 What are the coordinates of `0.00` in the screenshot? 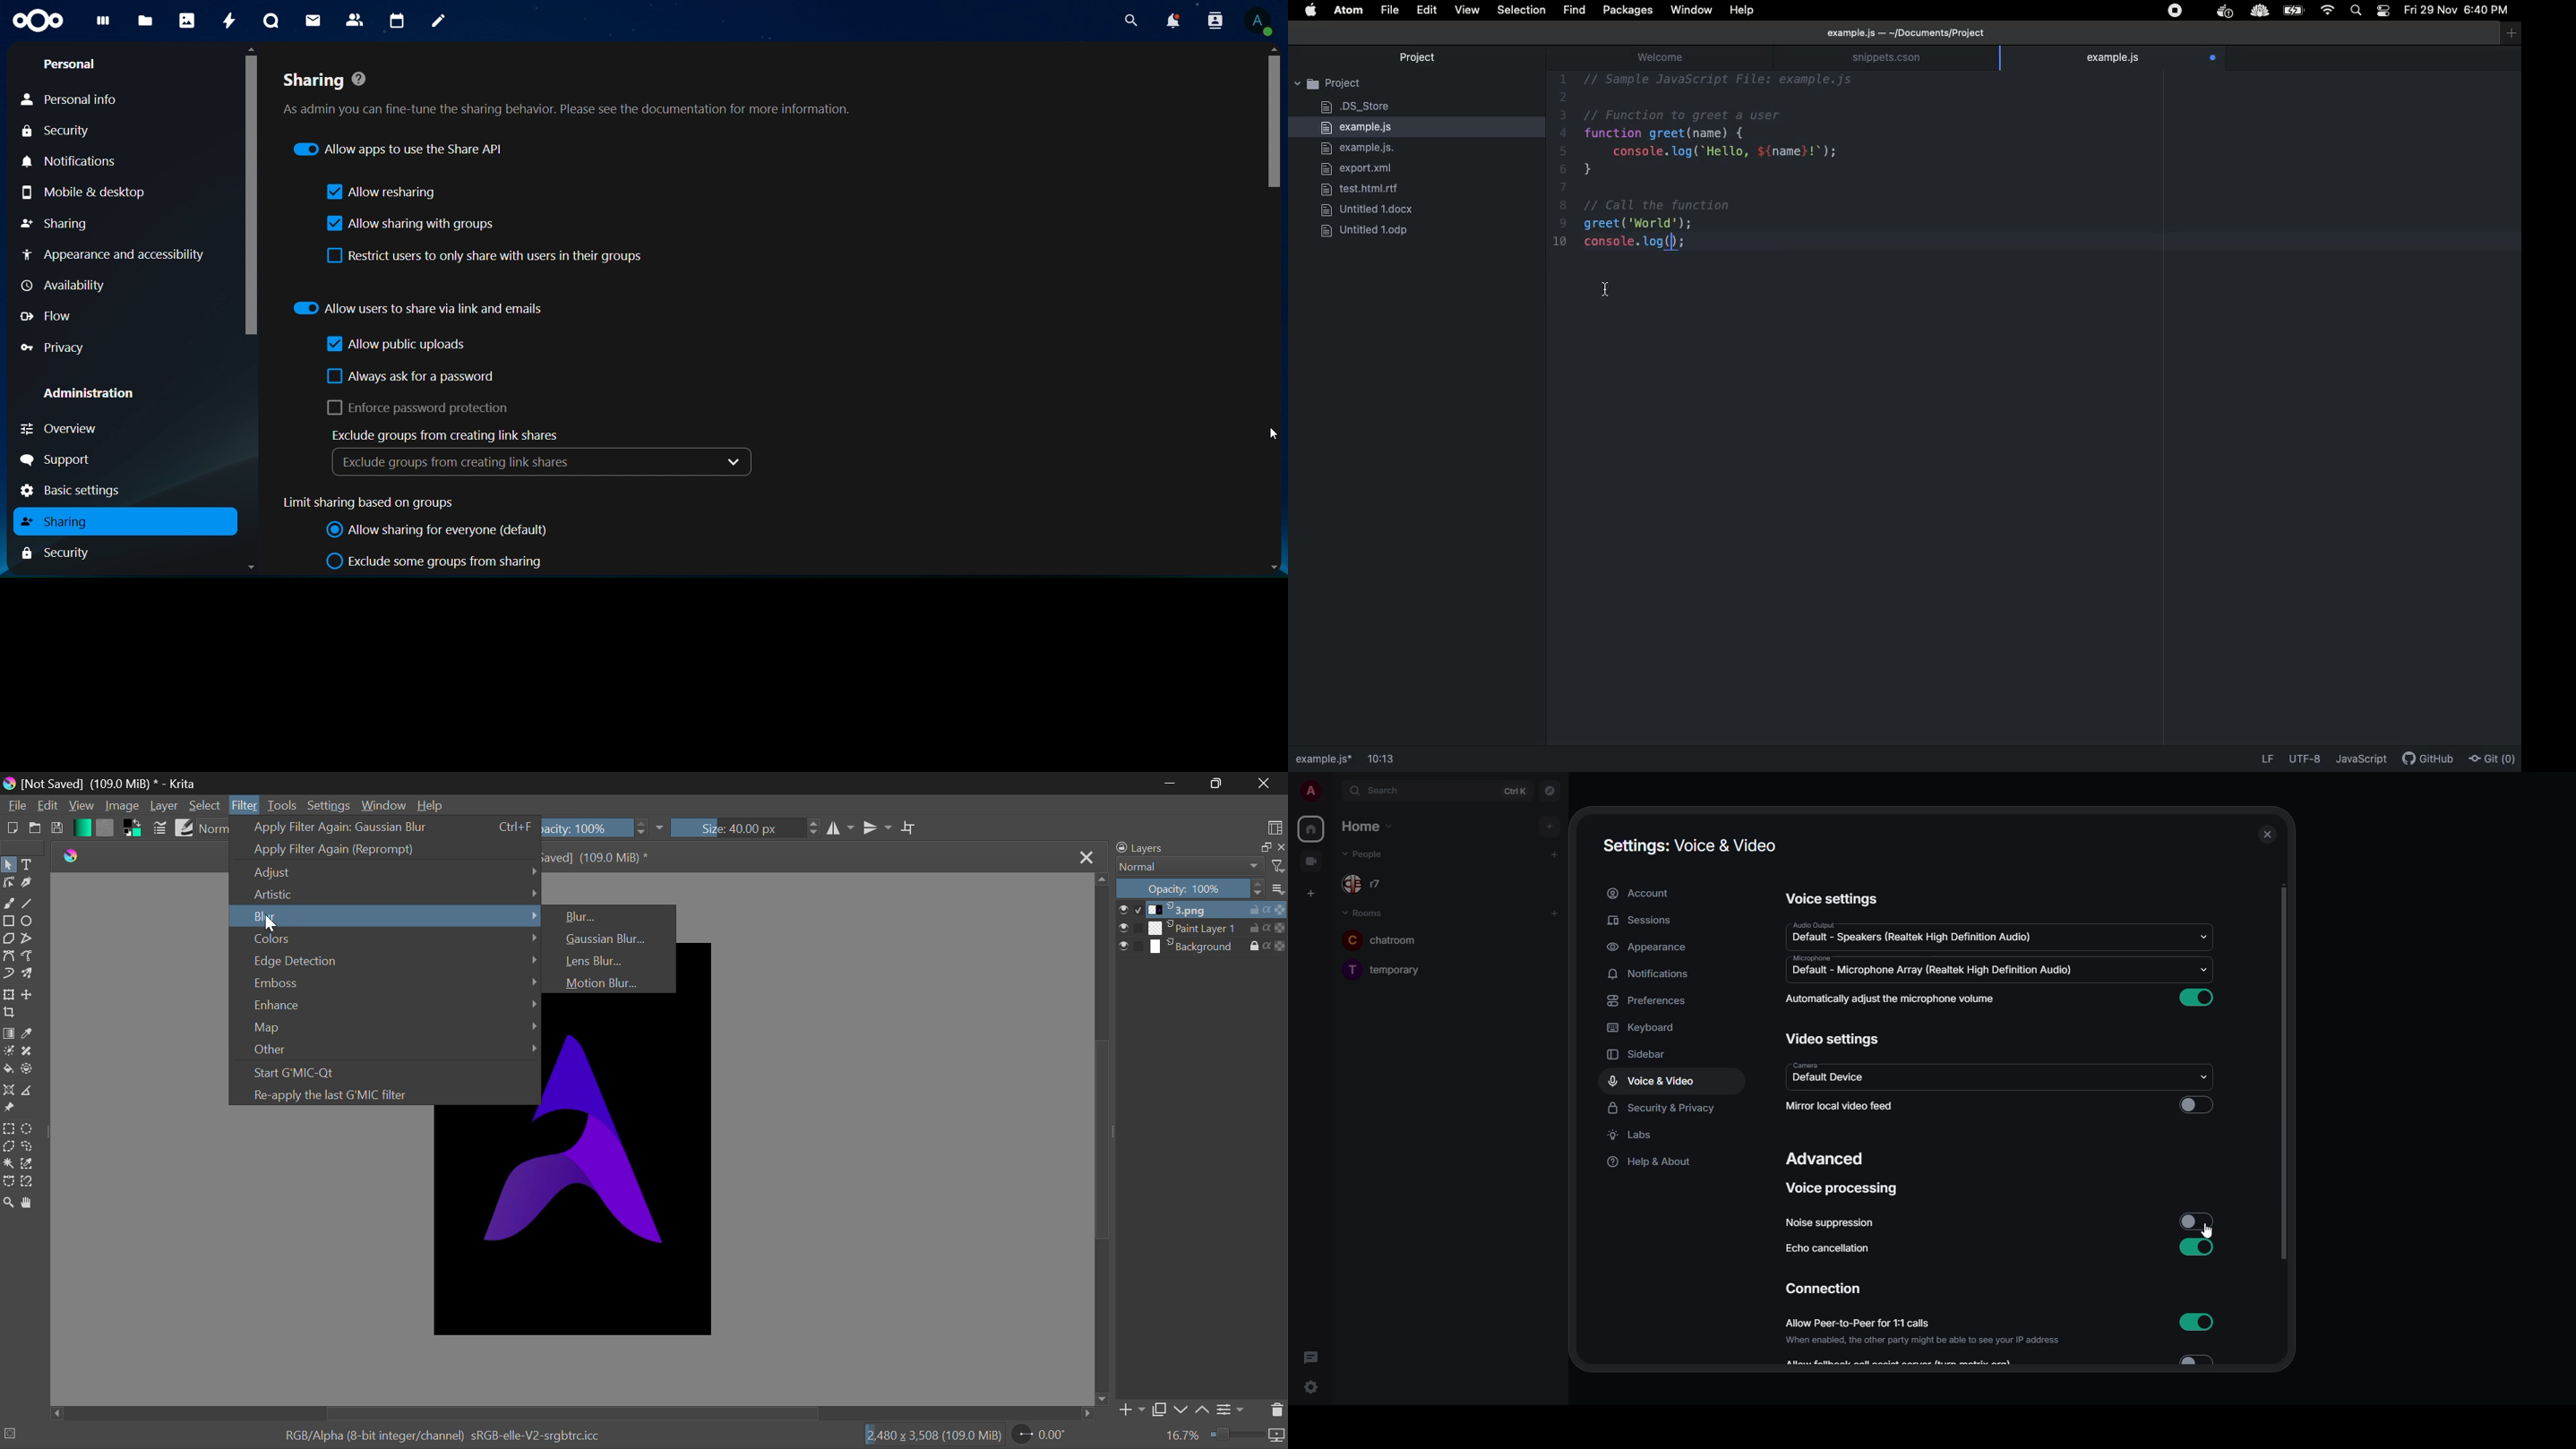 It's located at (1042, 1437).